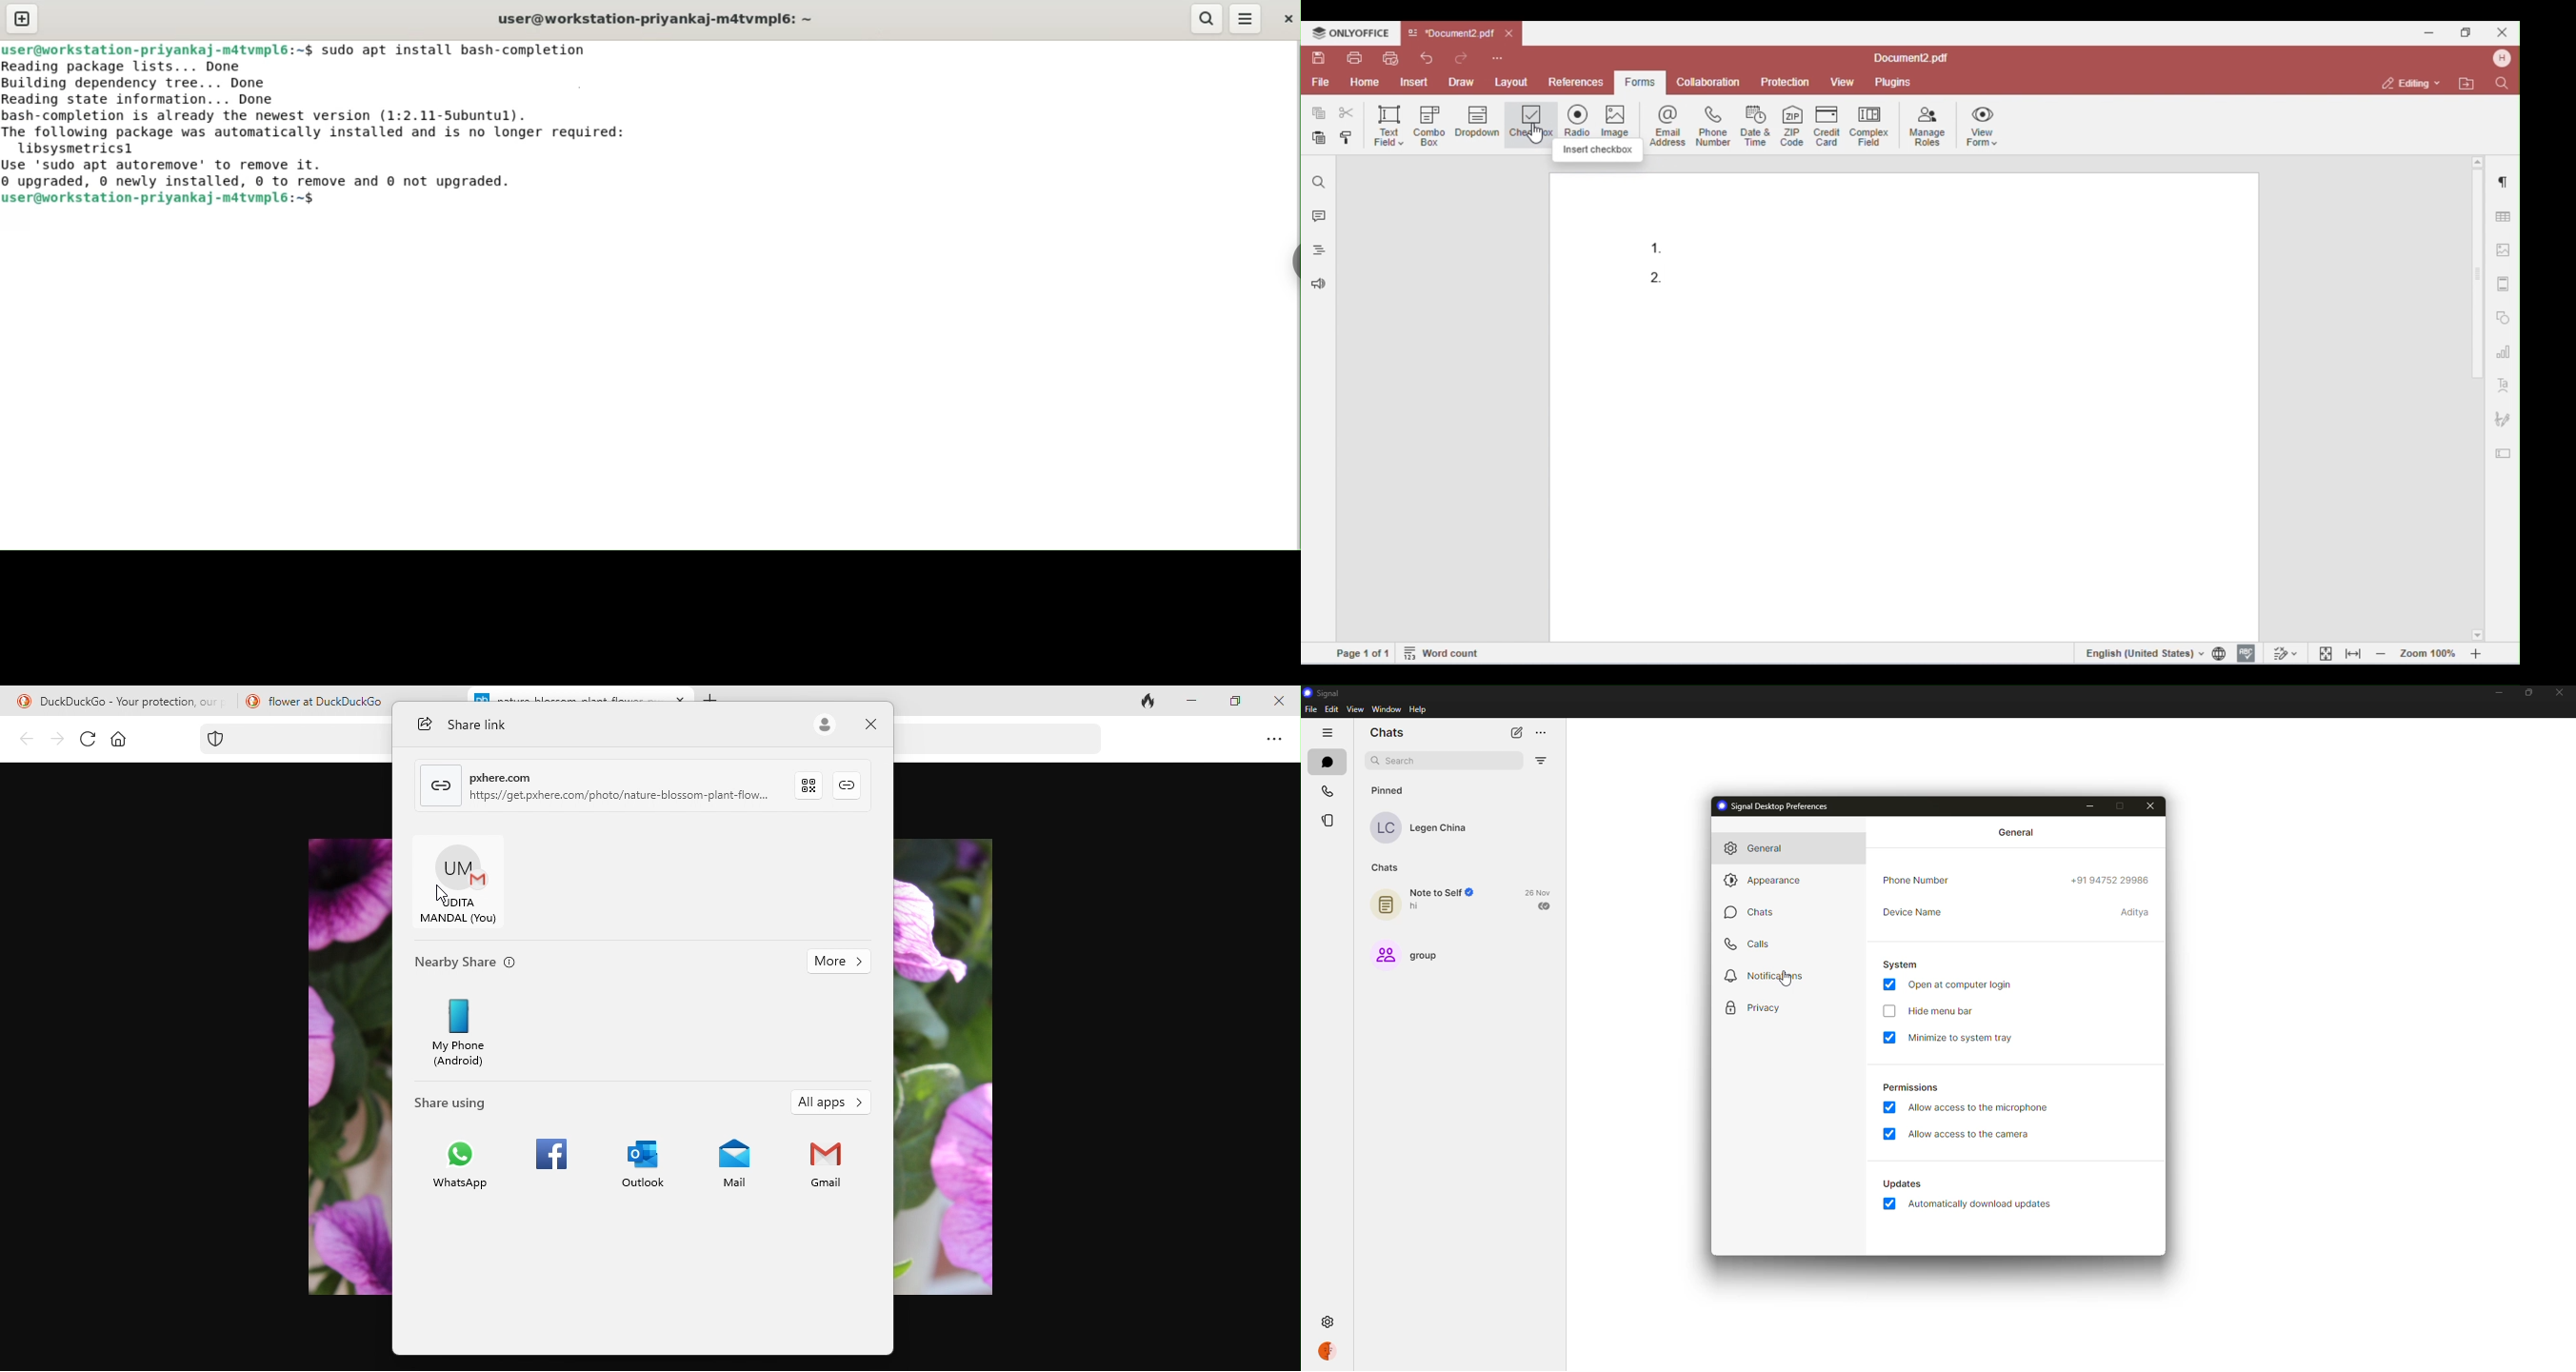 Image resolution: width=2576 pixels, height=1372 pixels. What do you see at coordinates (1887, 1134) in the screenshot?
I see `enabled` at bounding box center [1887, 1134].